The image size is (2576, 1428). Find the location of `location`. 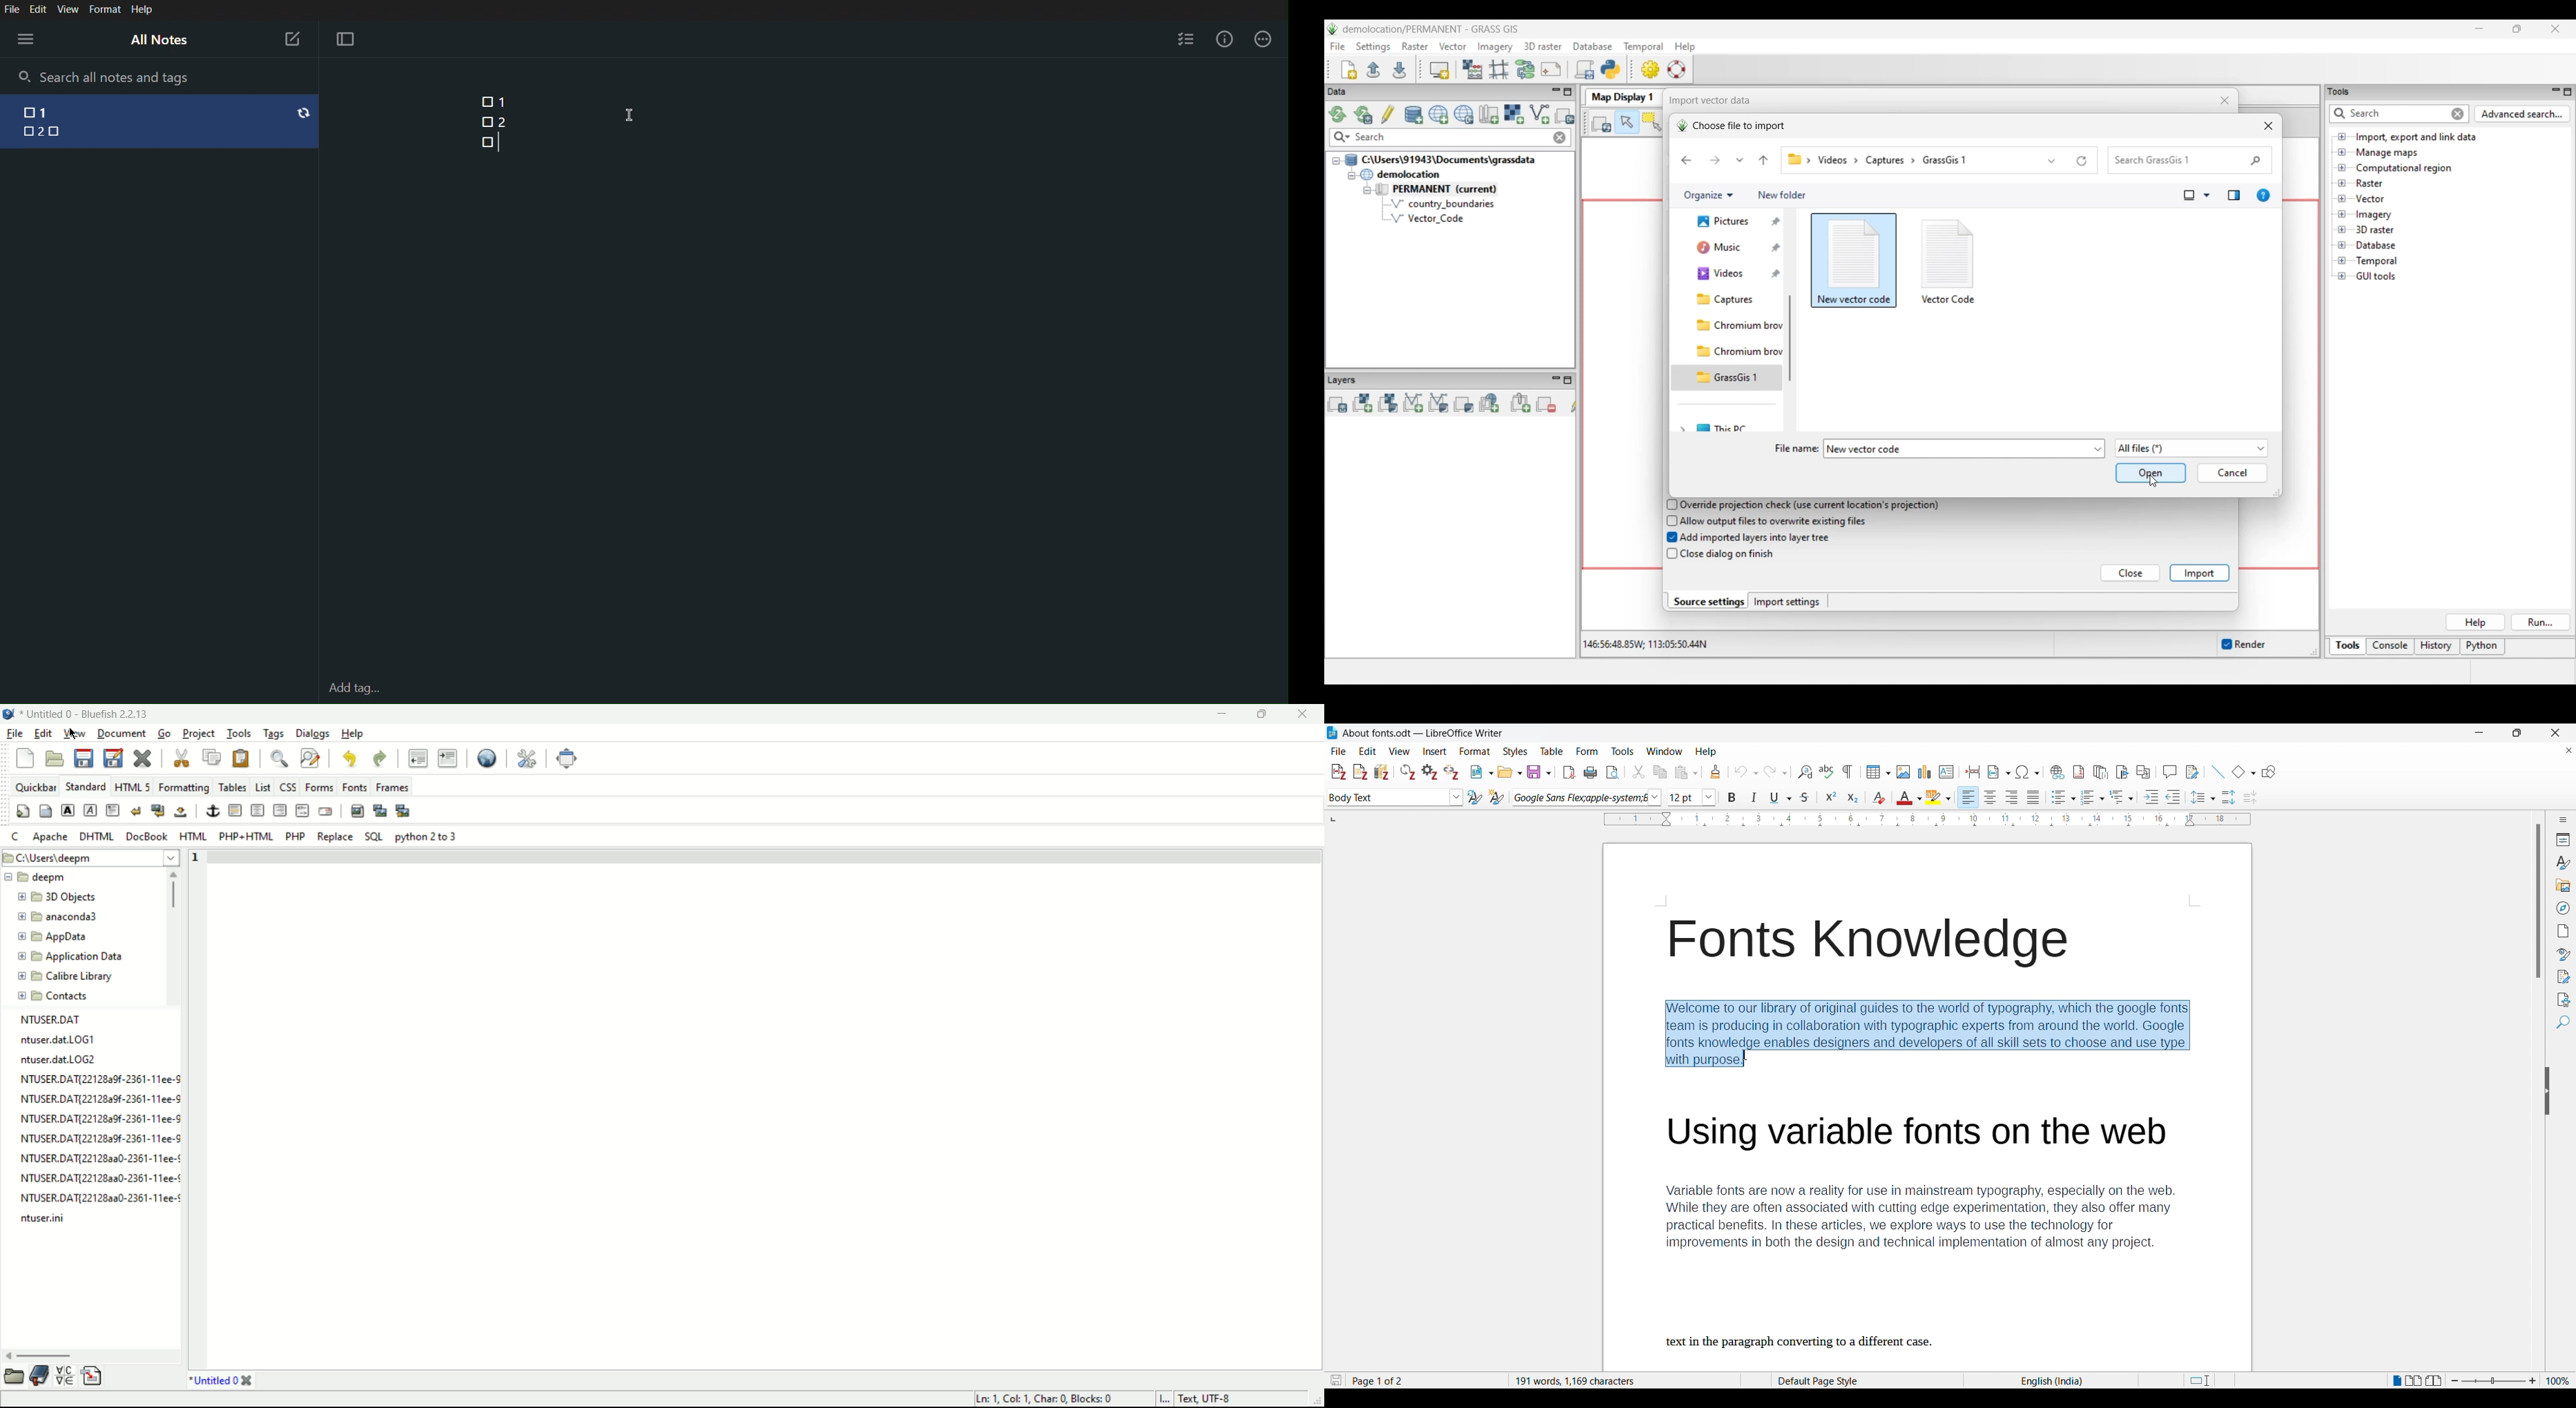

location is located at coordinates (90, 858).